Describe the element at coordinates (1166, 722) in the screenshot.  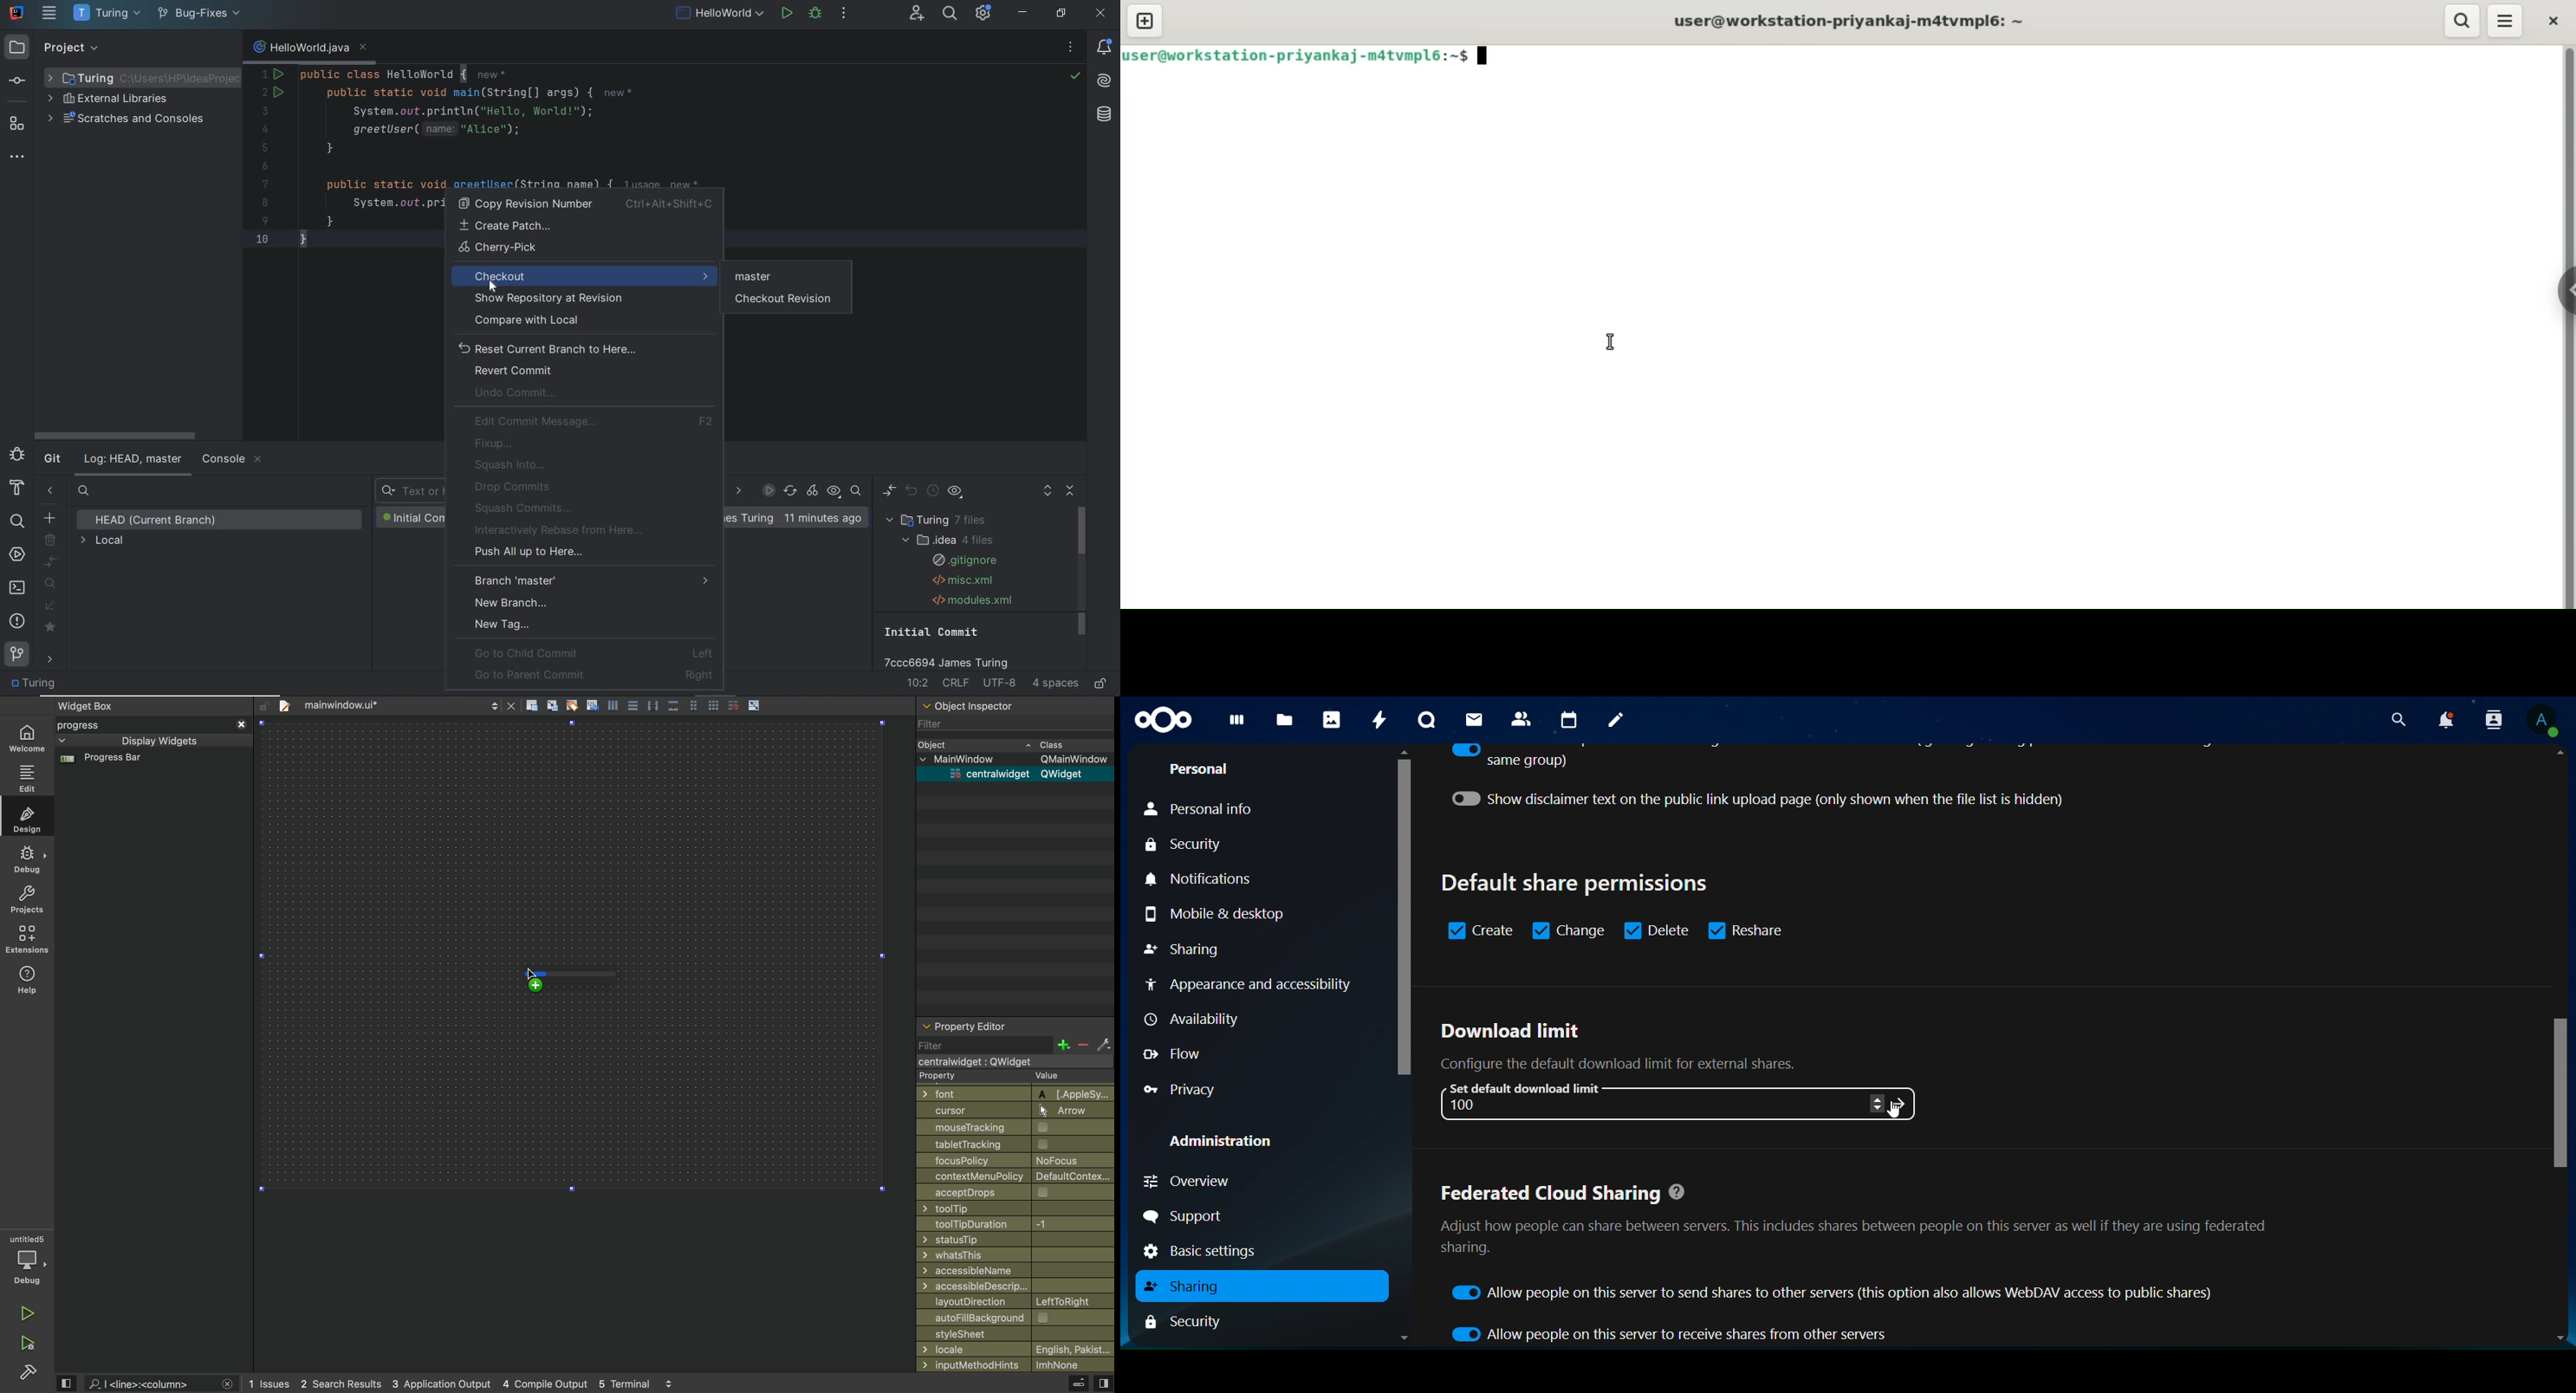
I see `Icon` at that location.